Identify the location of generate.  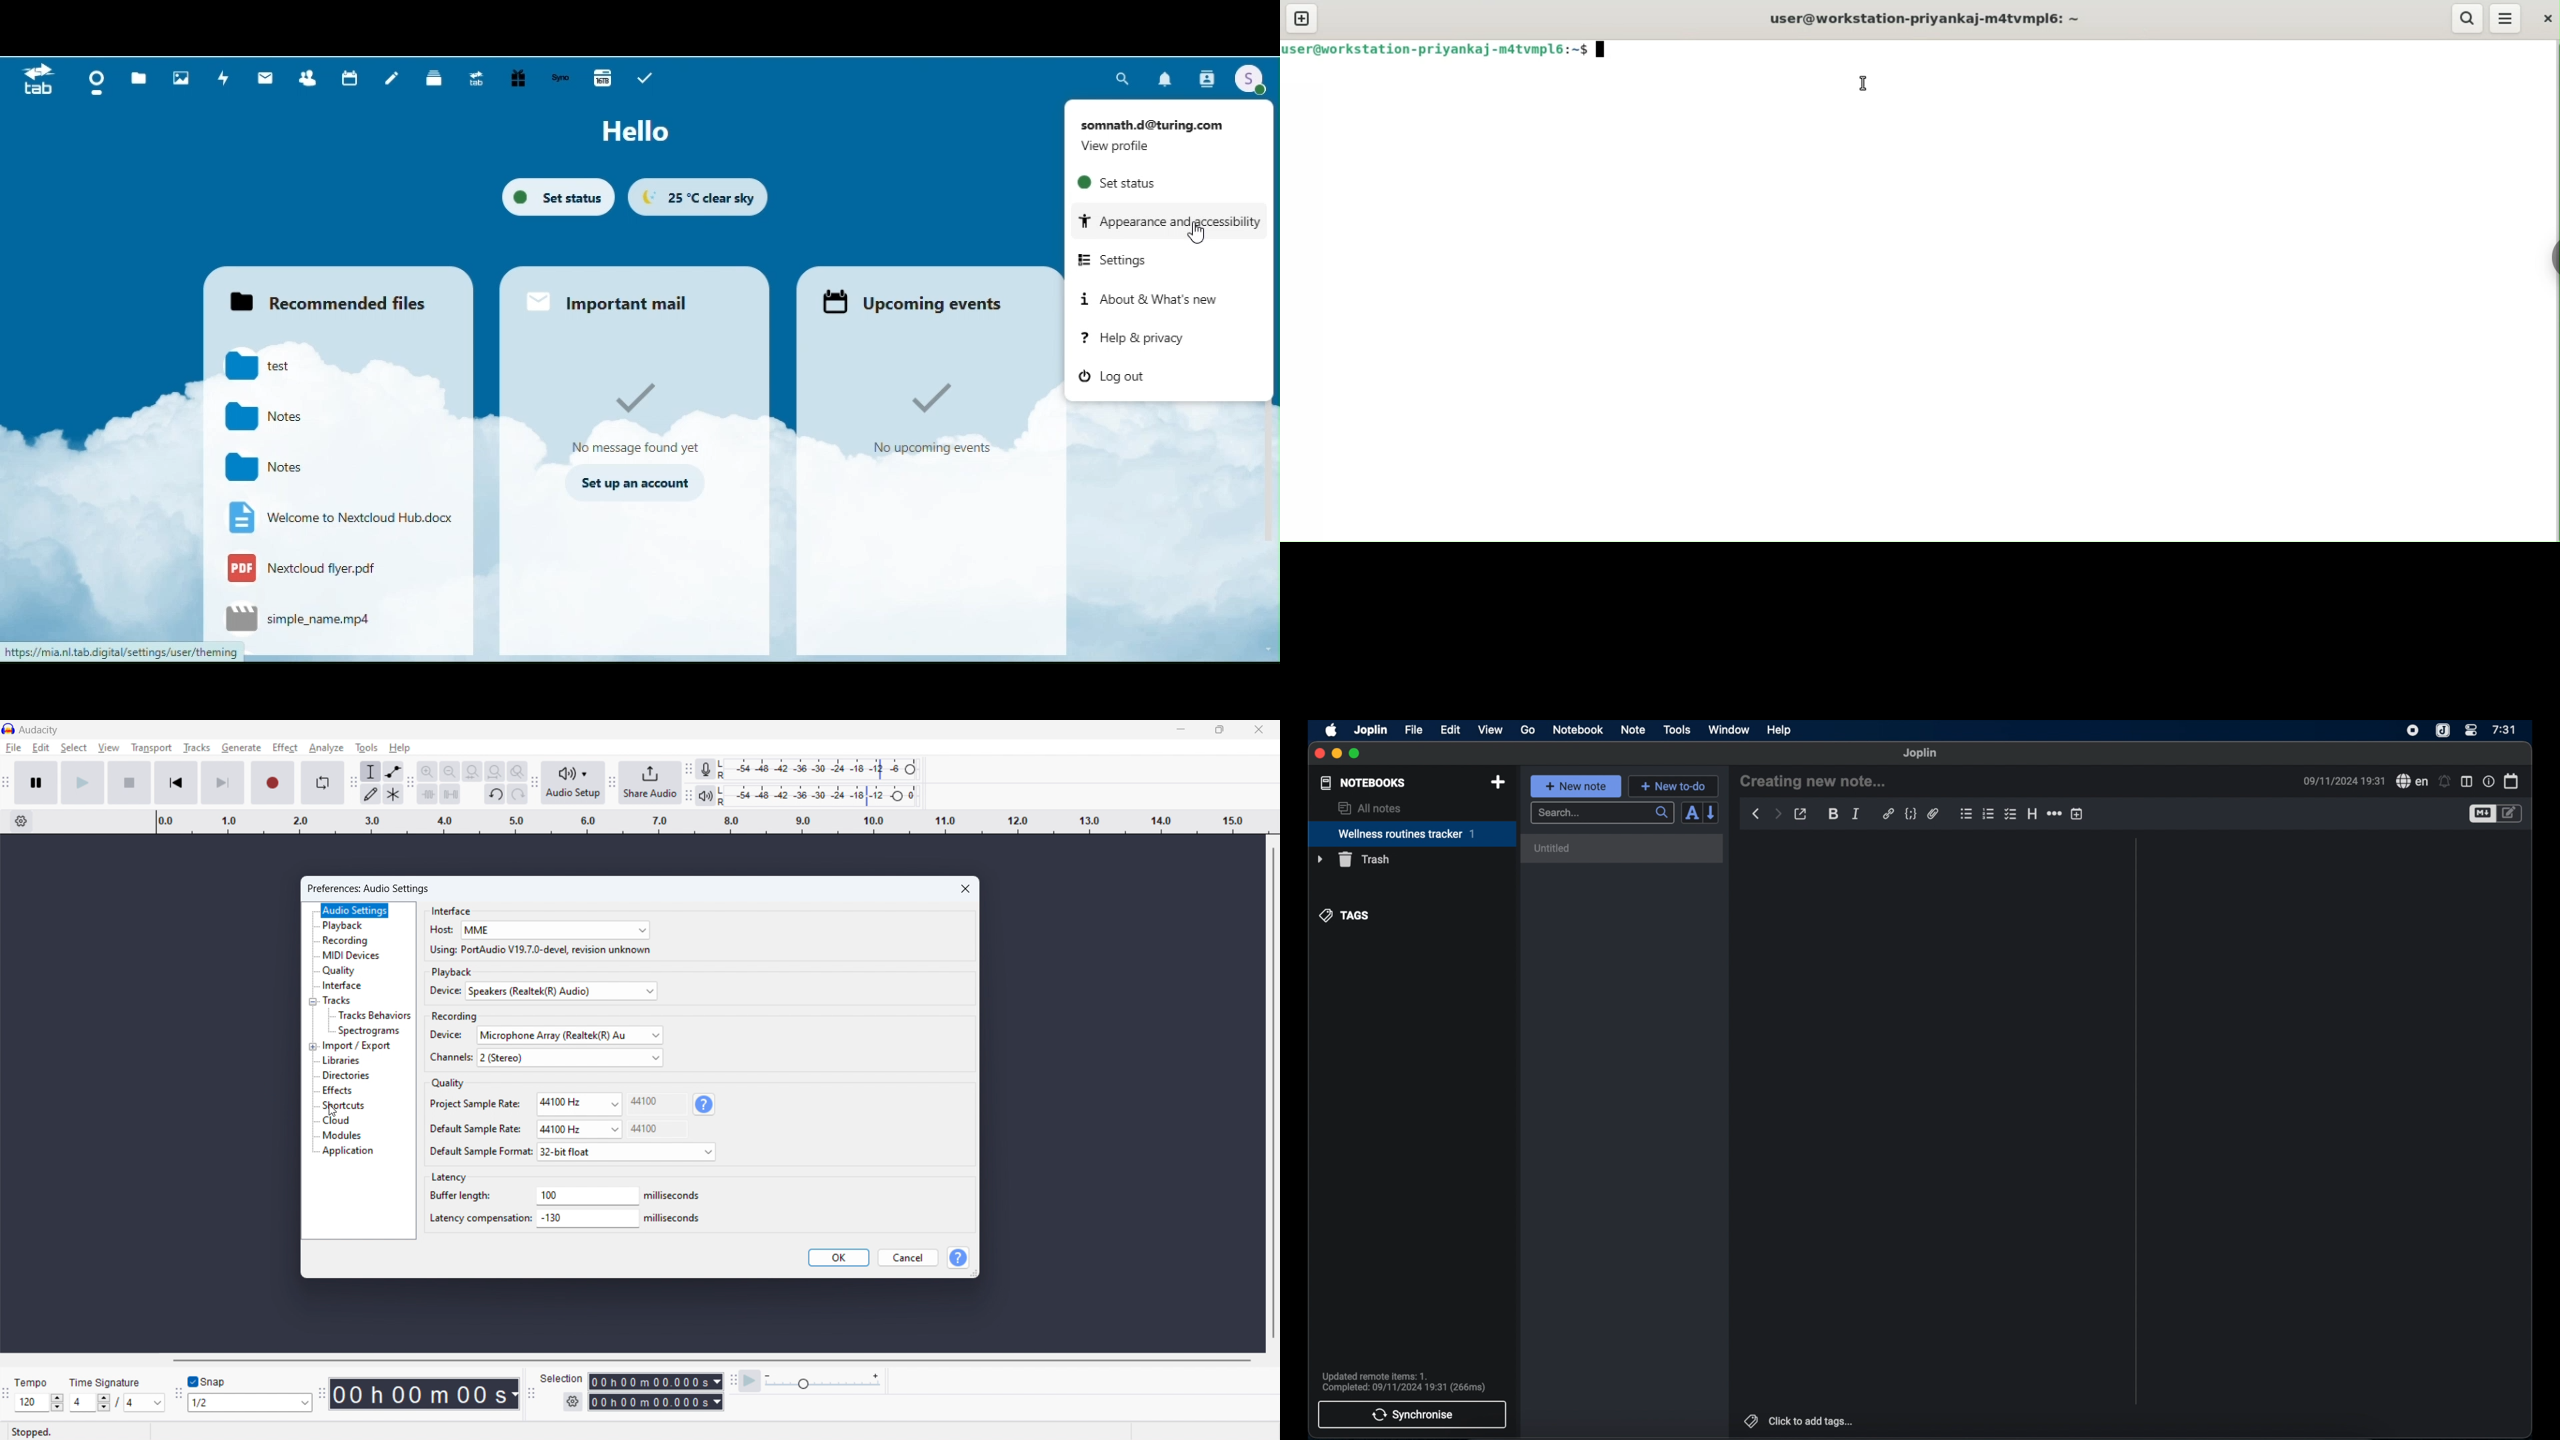
(241, 747).